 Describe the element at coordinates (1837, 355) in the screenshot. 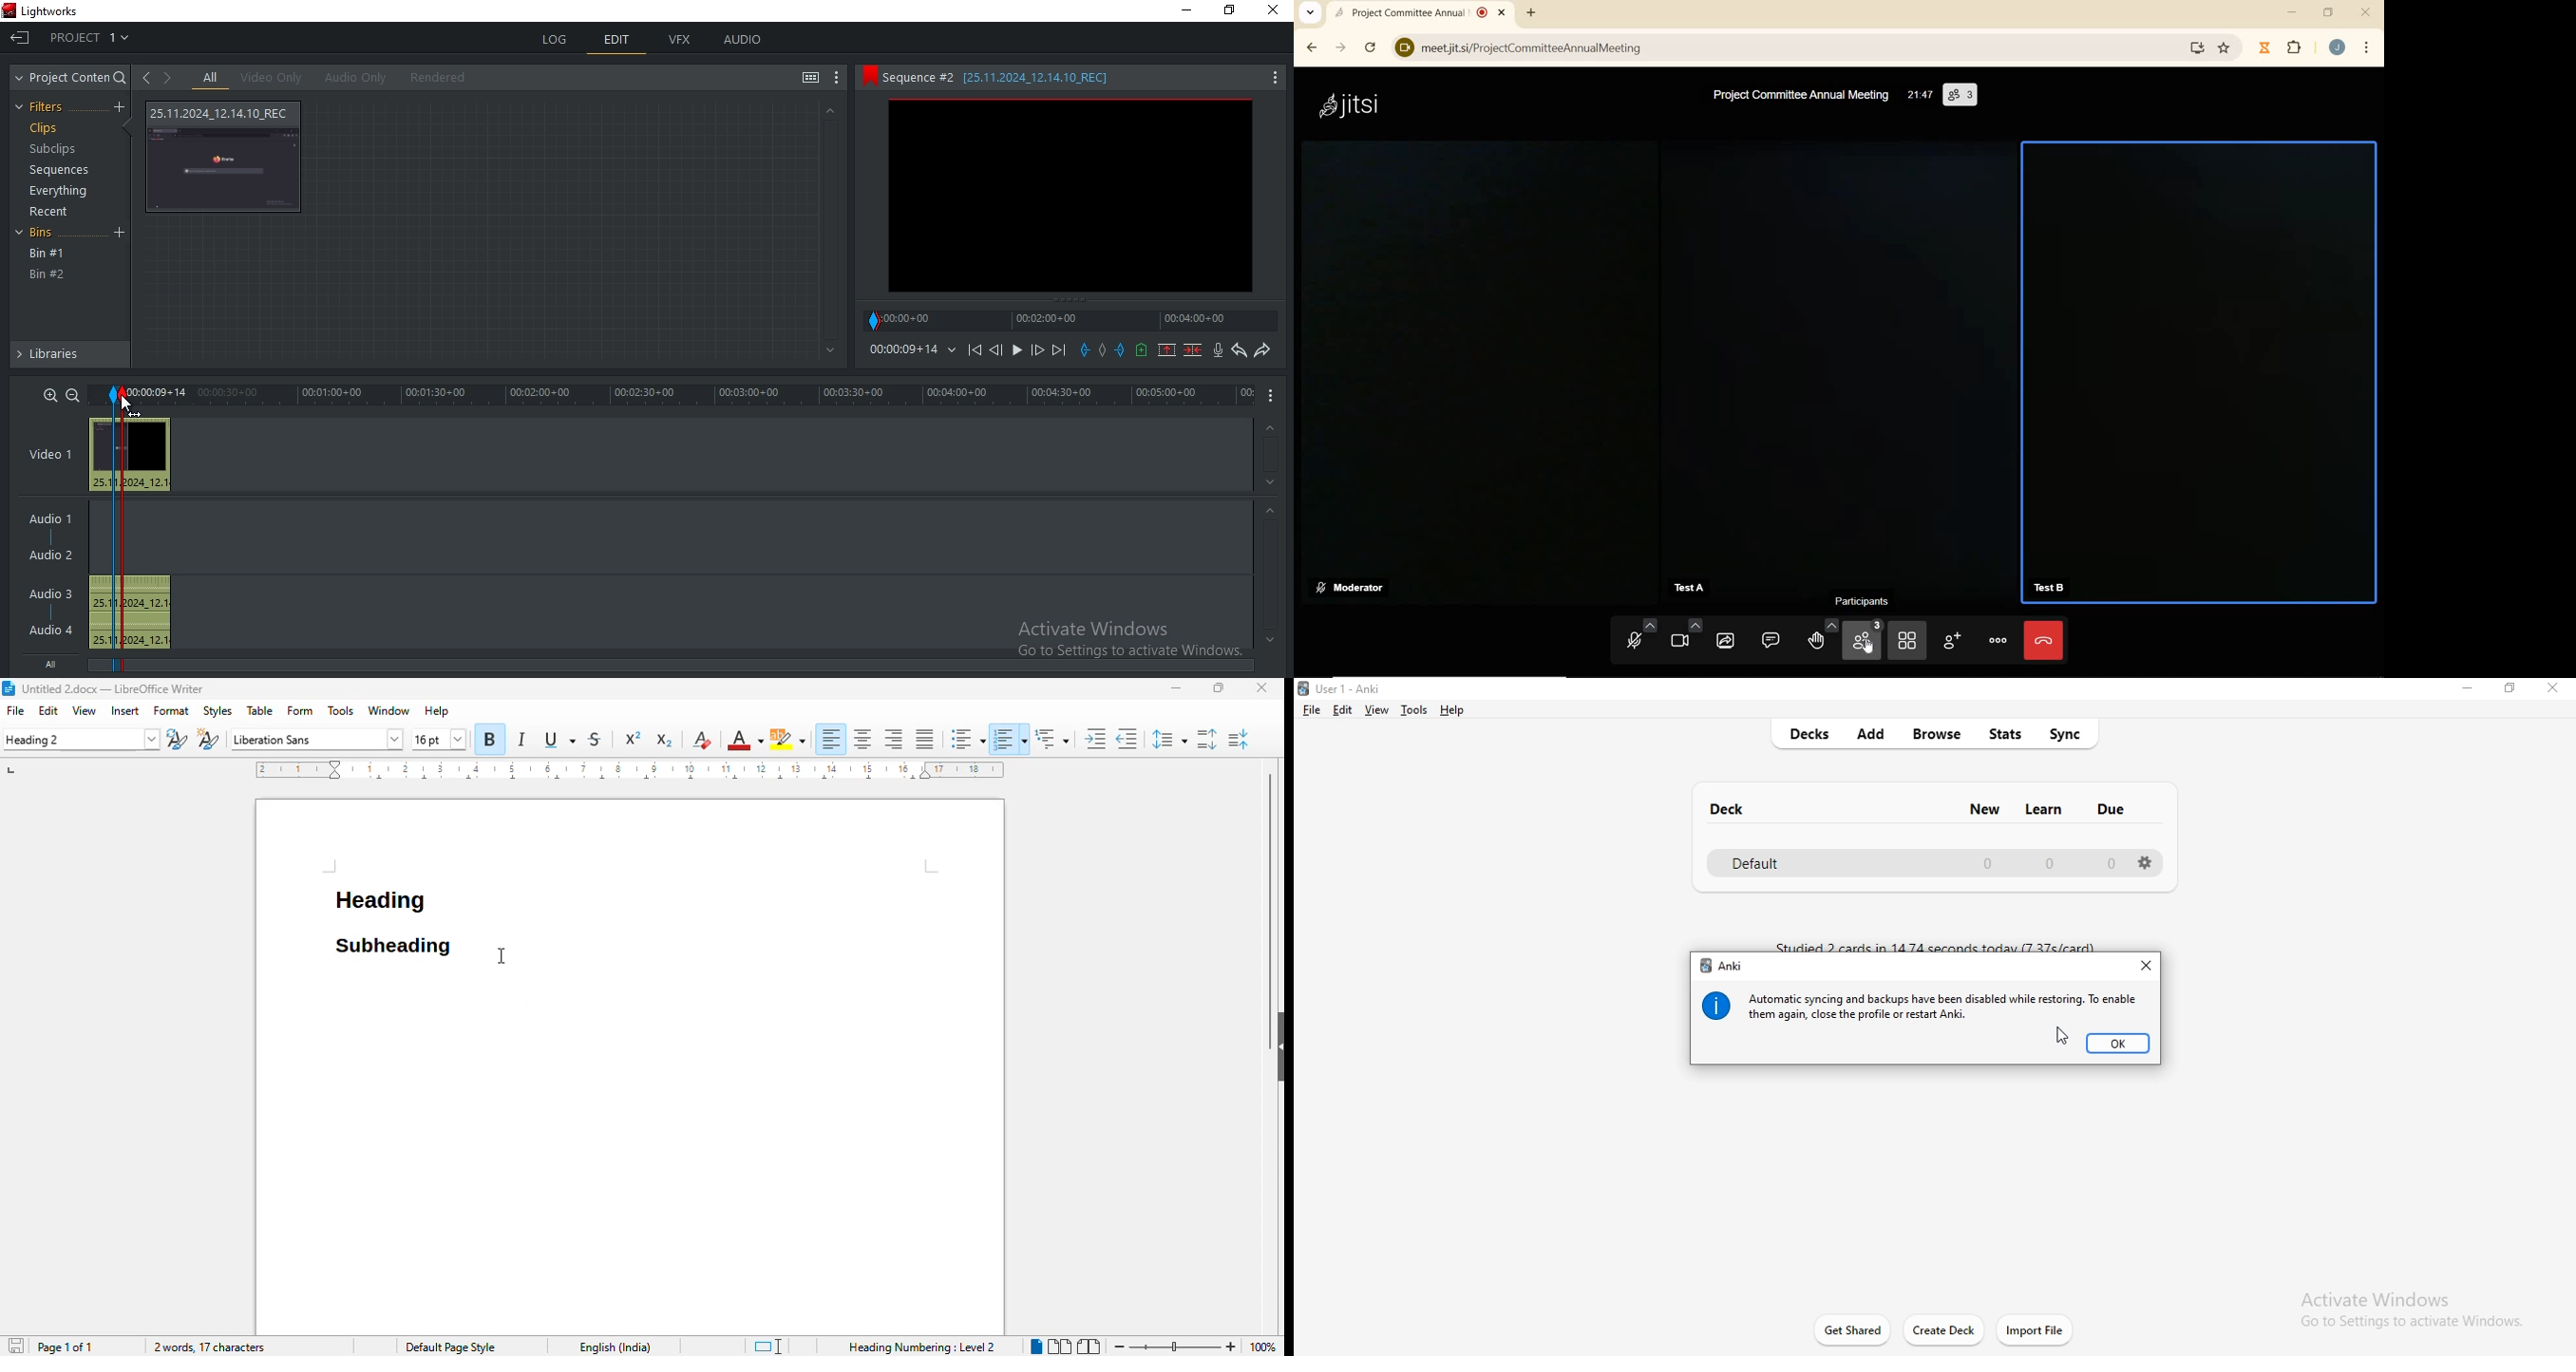

I see `Test A camera` at that location.